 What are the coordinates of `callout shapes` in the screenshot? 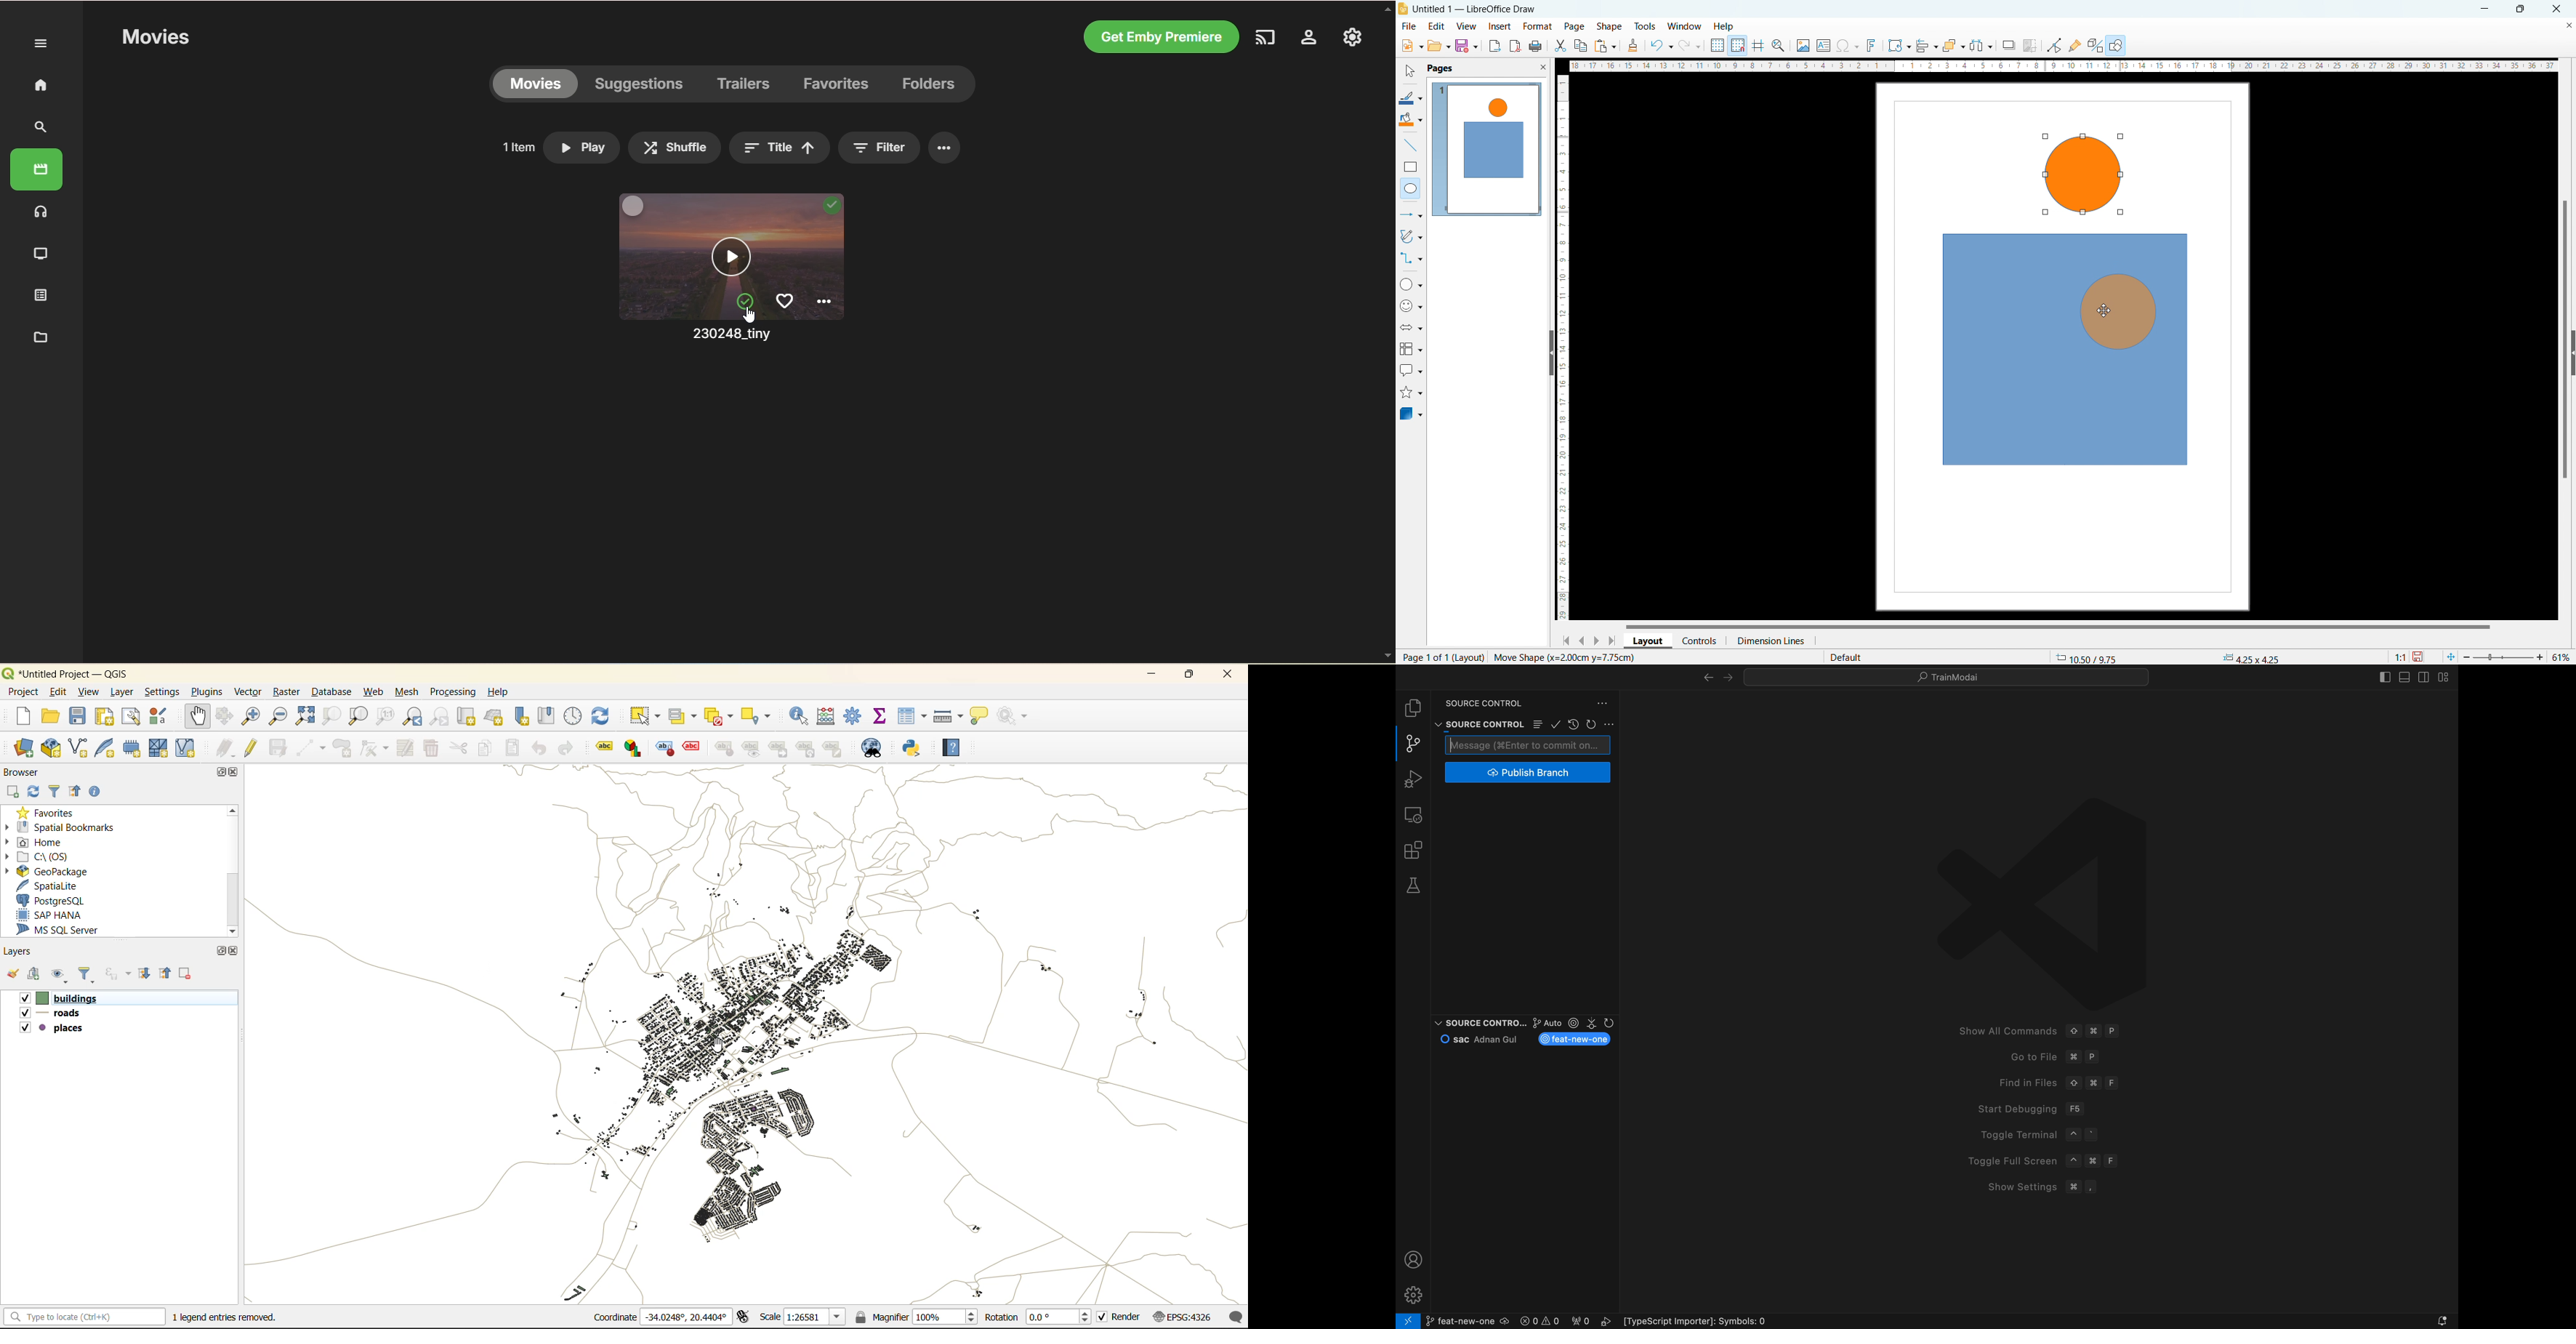 It's located at (1412, 370).